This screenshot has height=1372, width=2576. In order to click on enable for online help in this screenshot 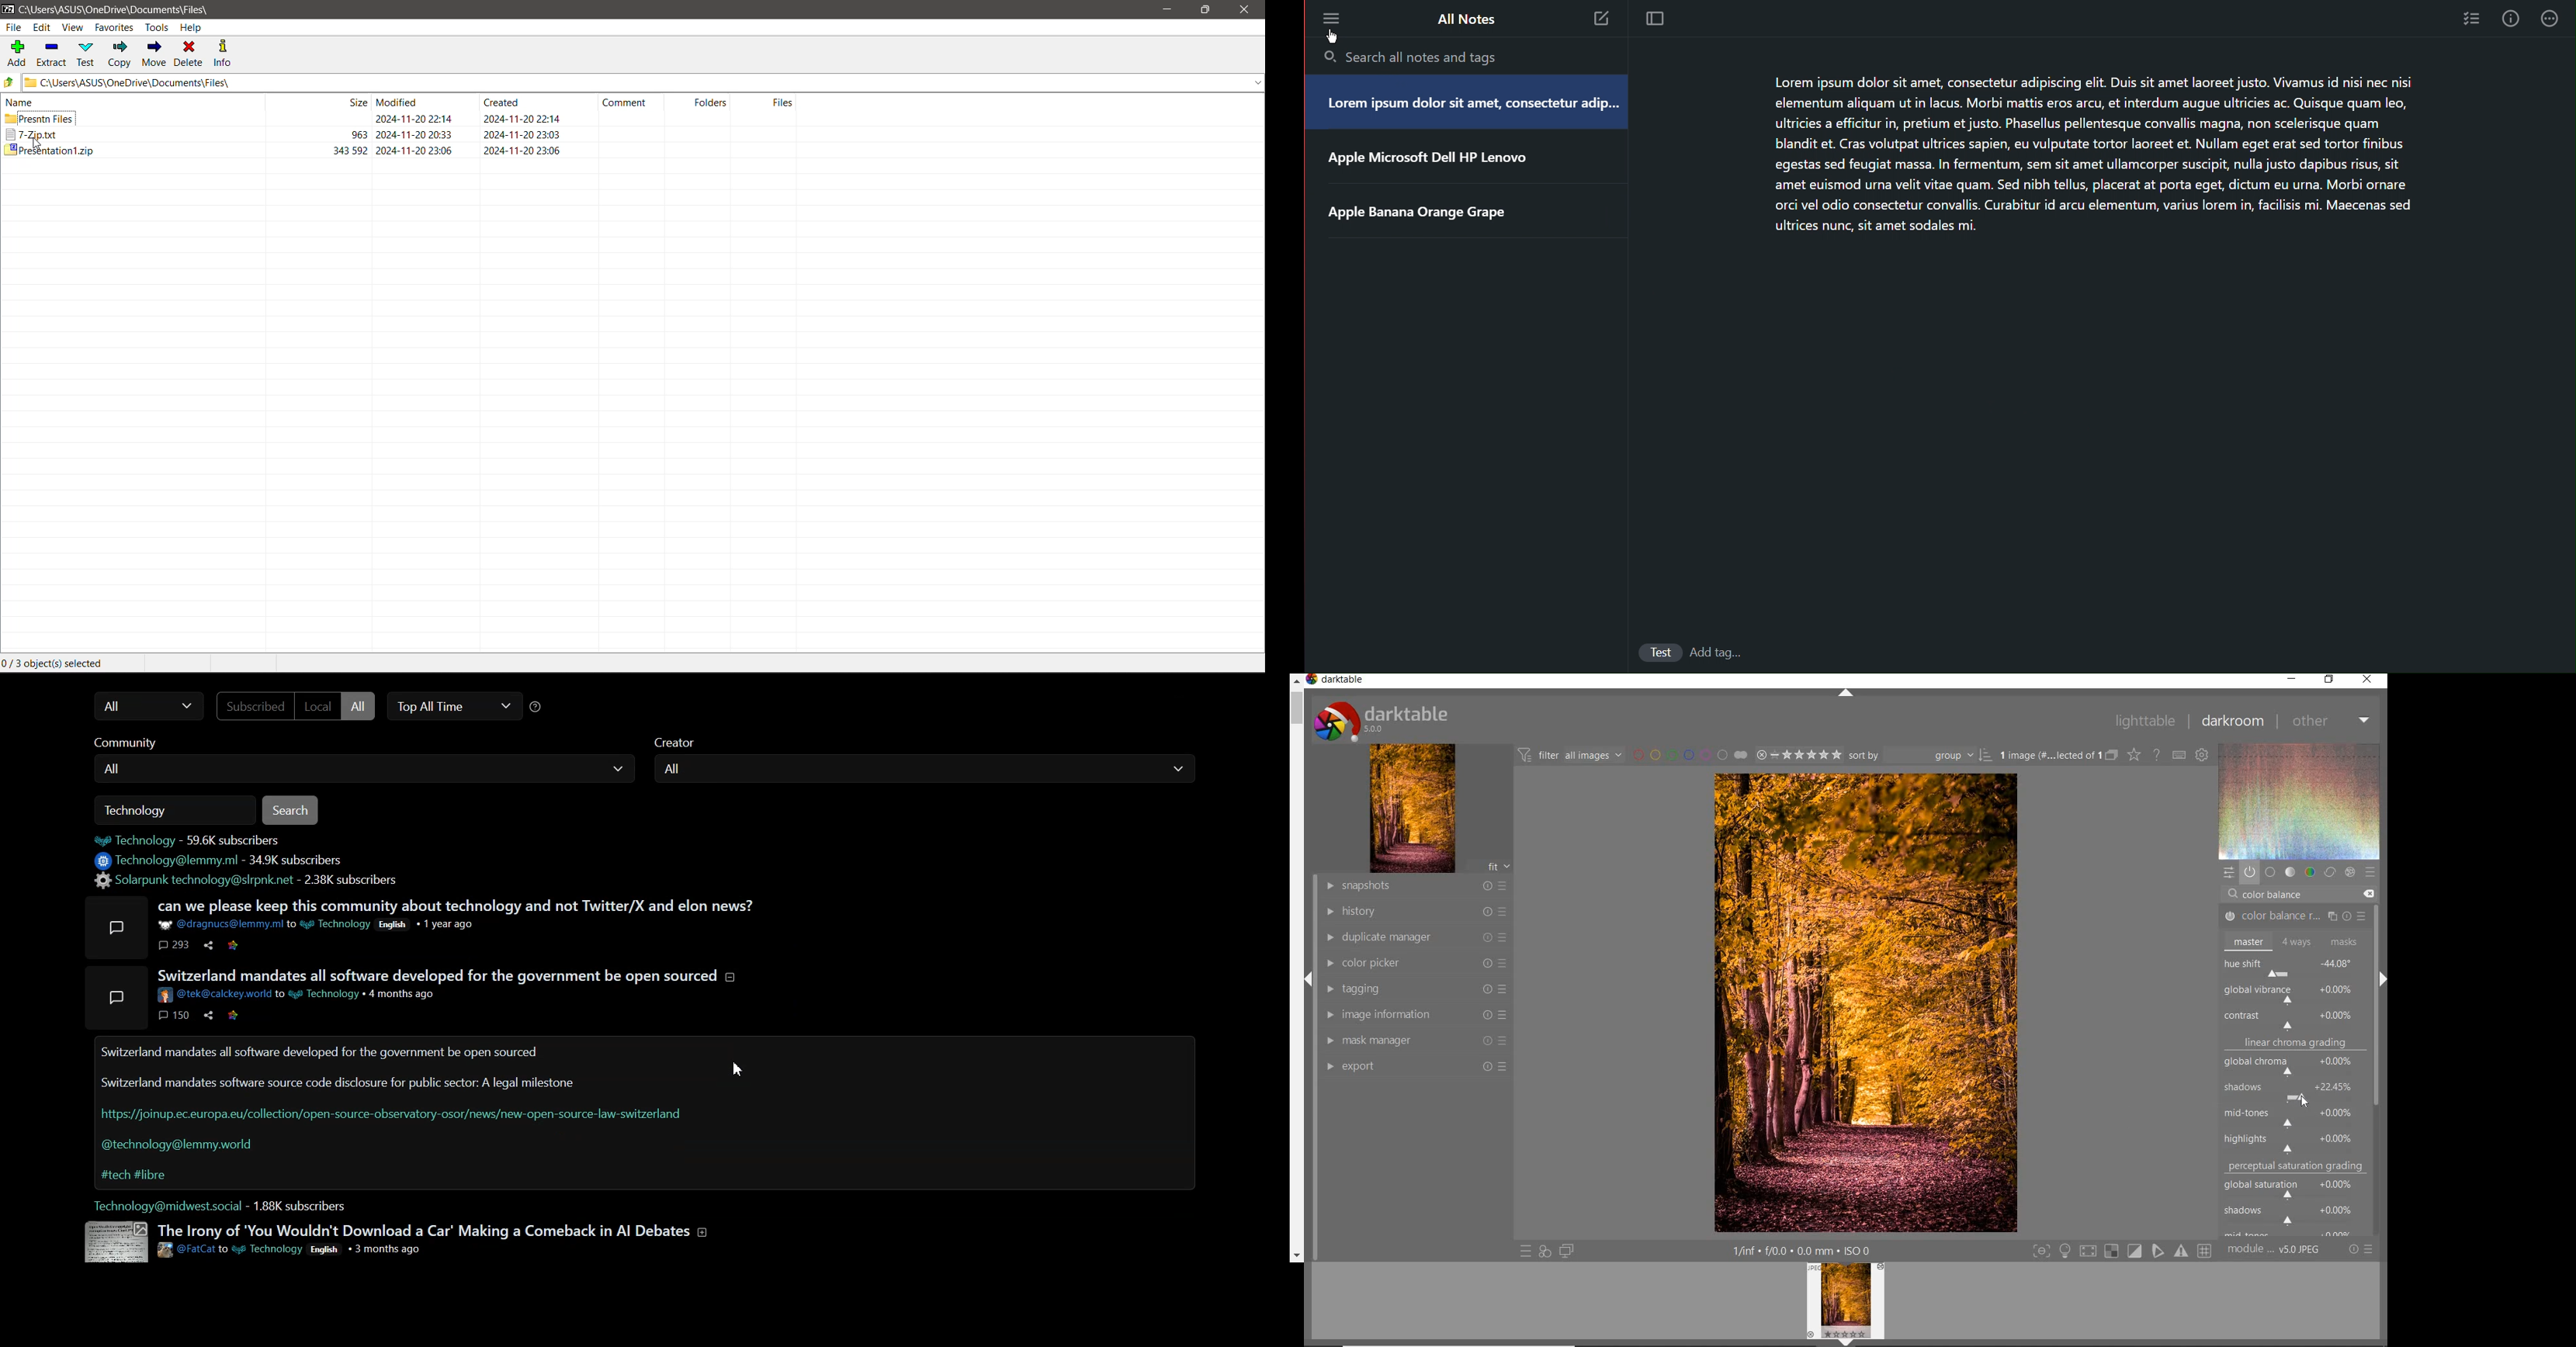, I will do `click(2158, 755)`.